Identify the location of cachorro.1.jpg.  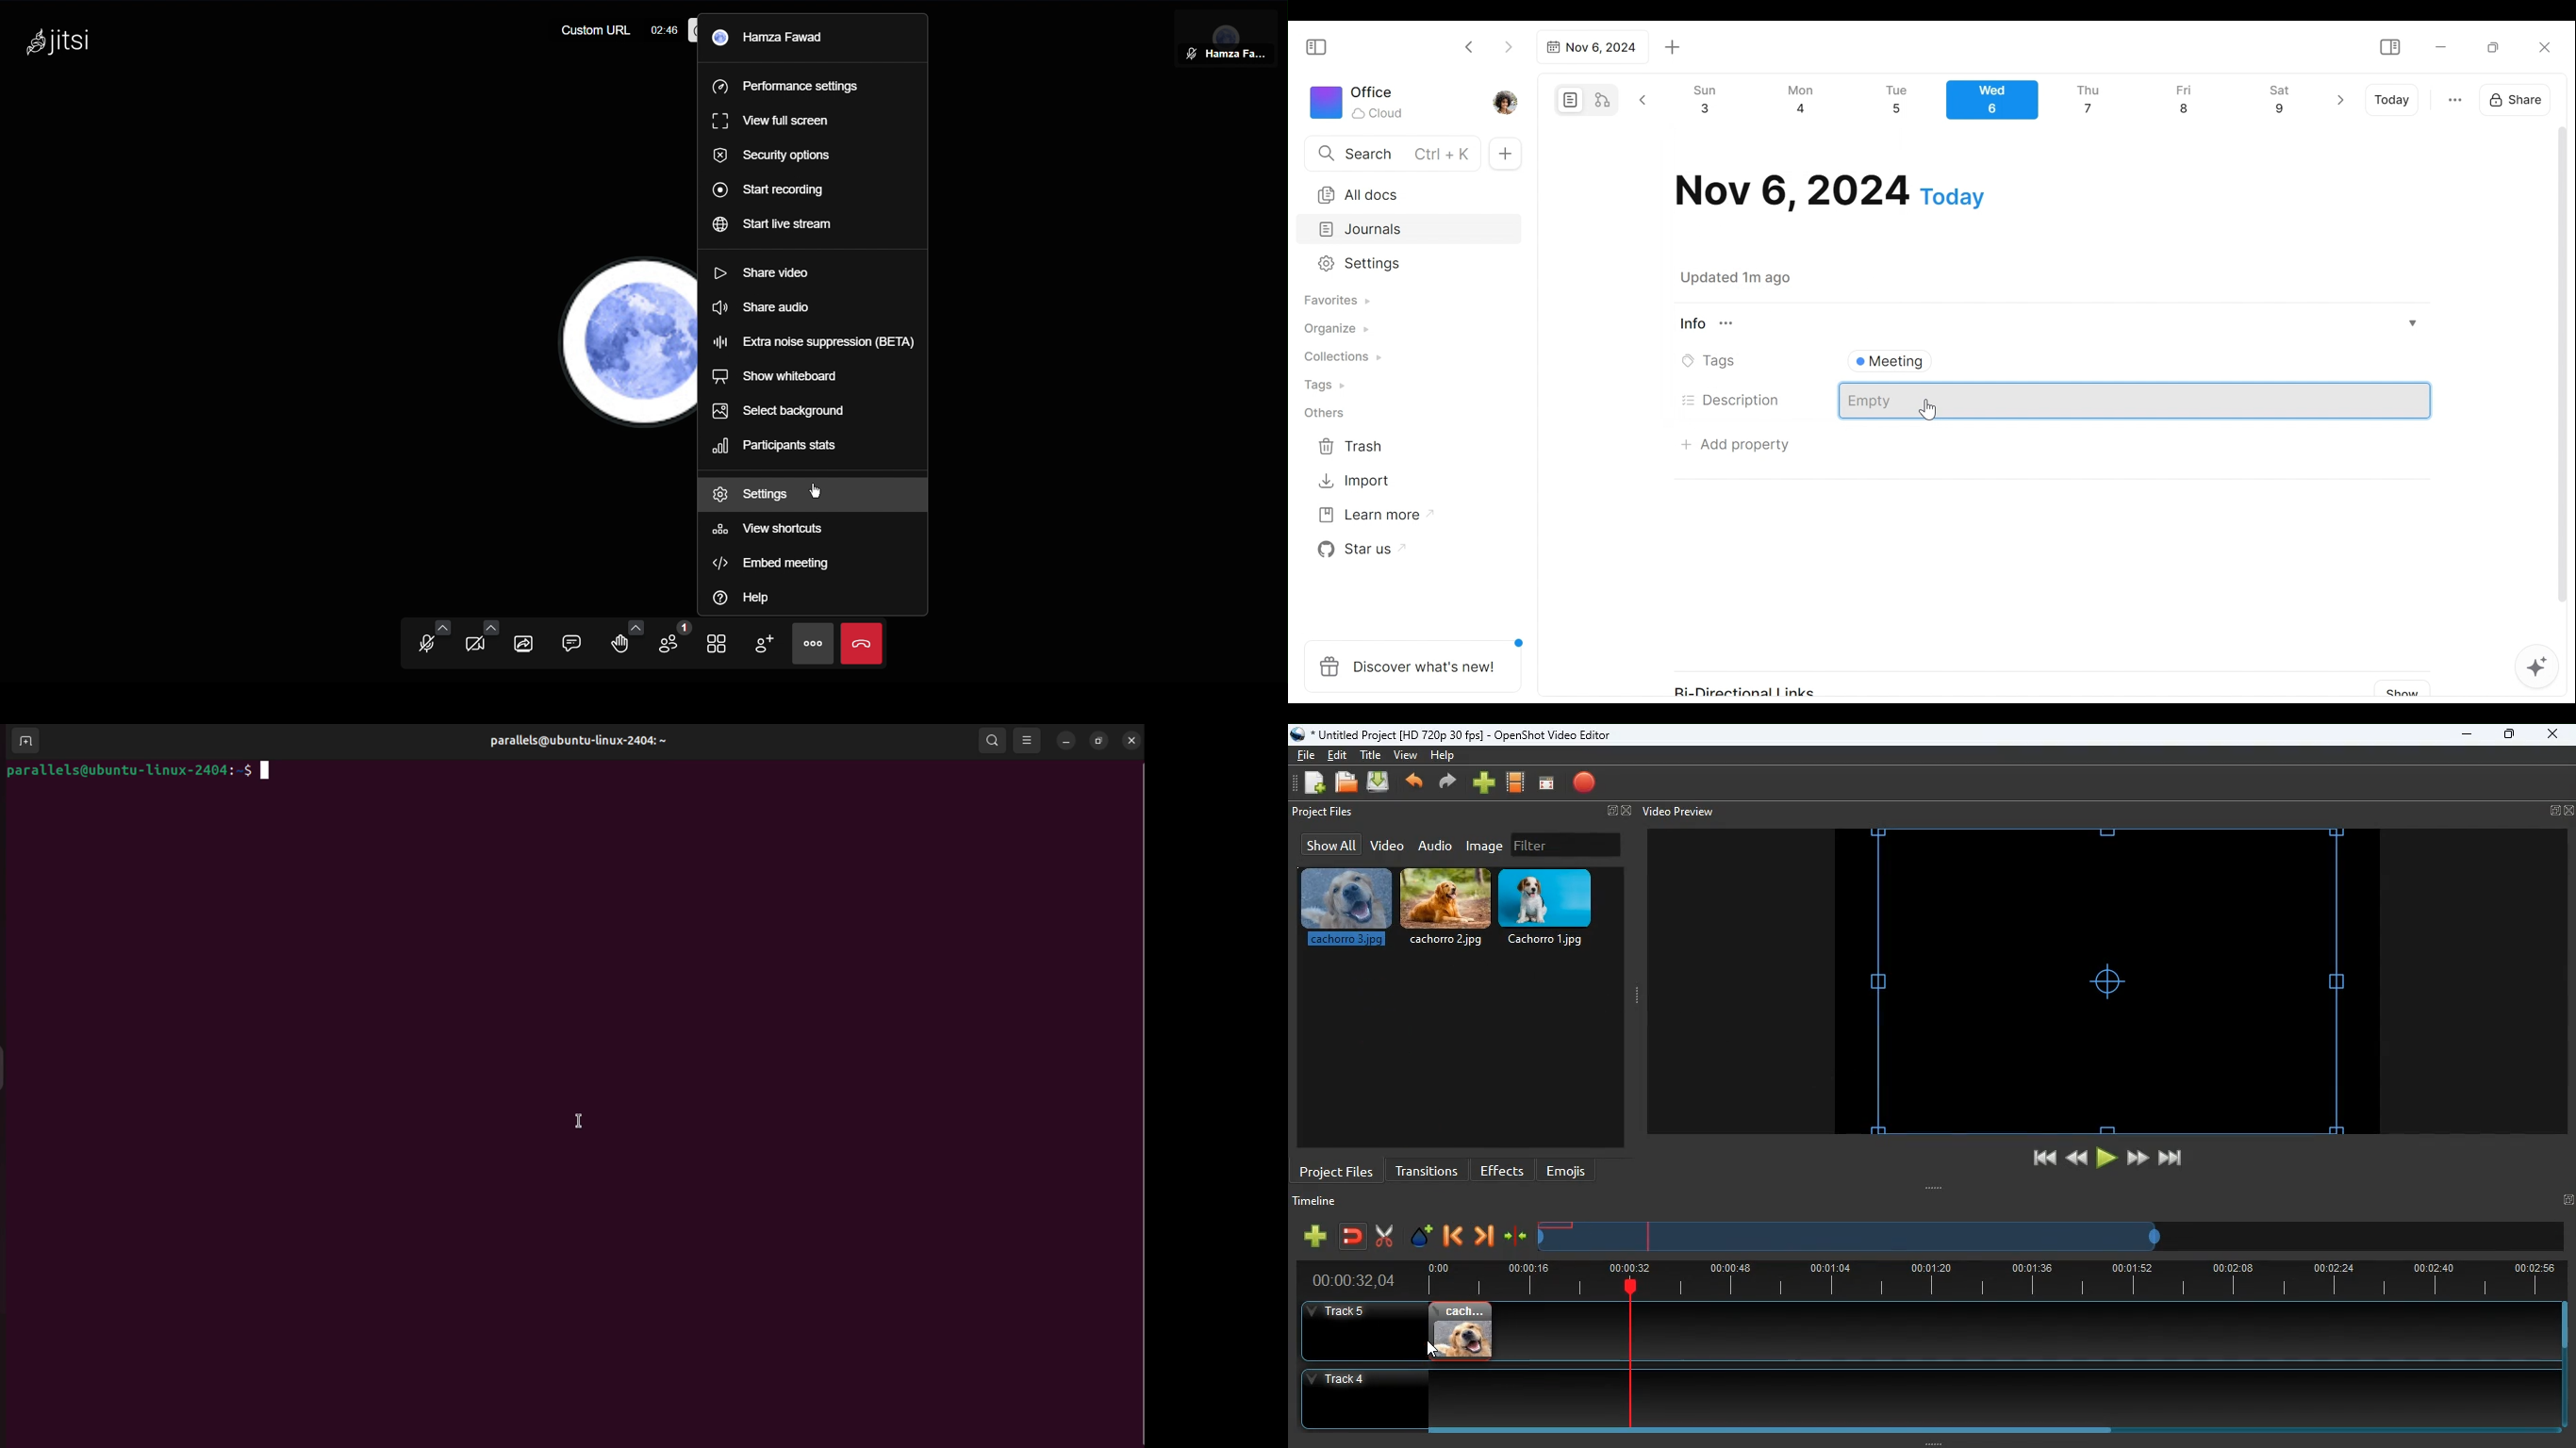
(1553, 908).